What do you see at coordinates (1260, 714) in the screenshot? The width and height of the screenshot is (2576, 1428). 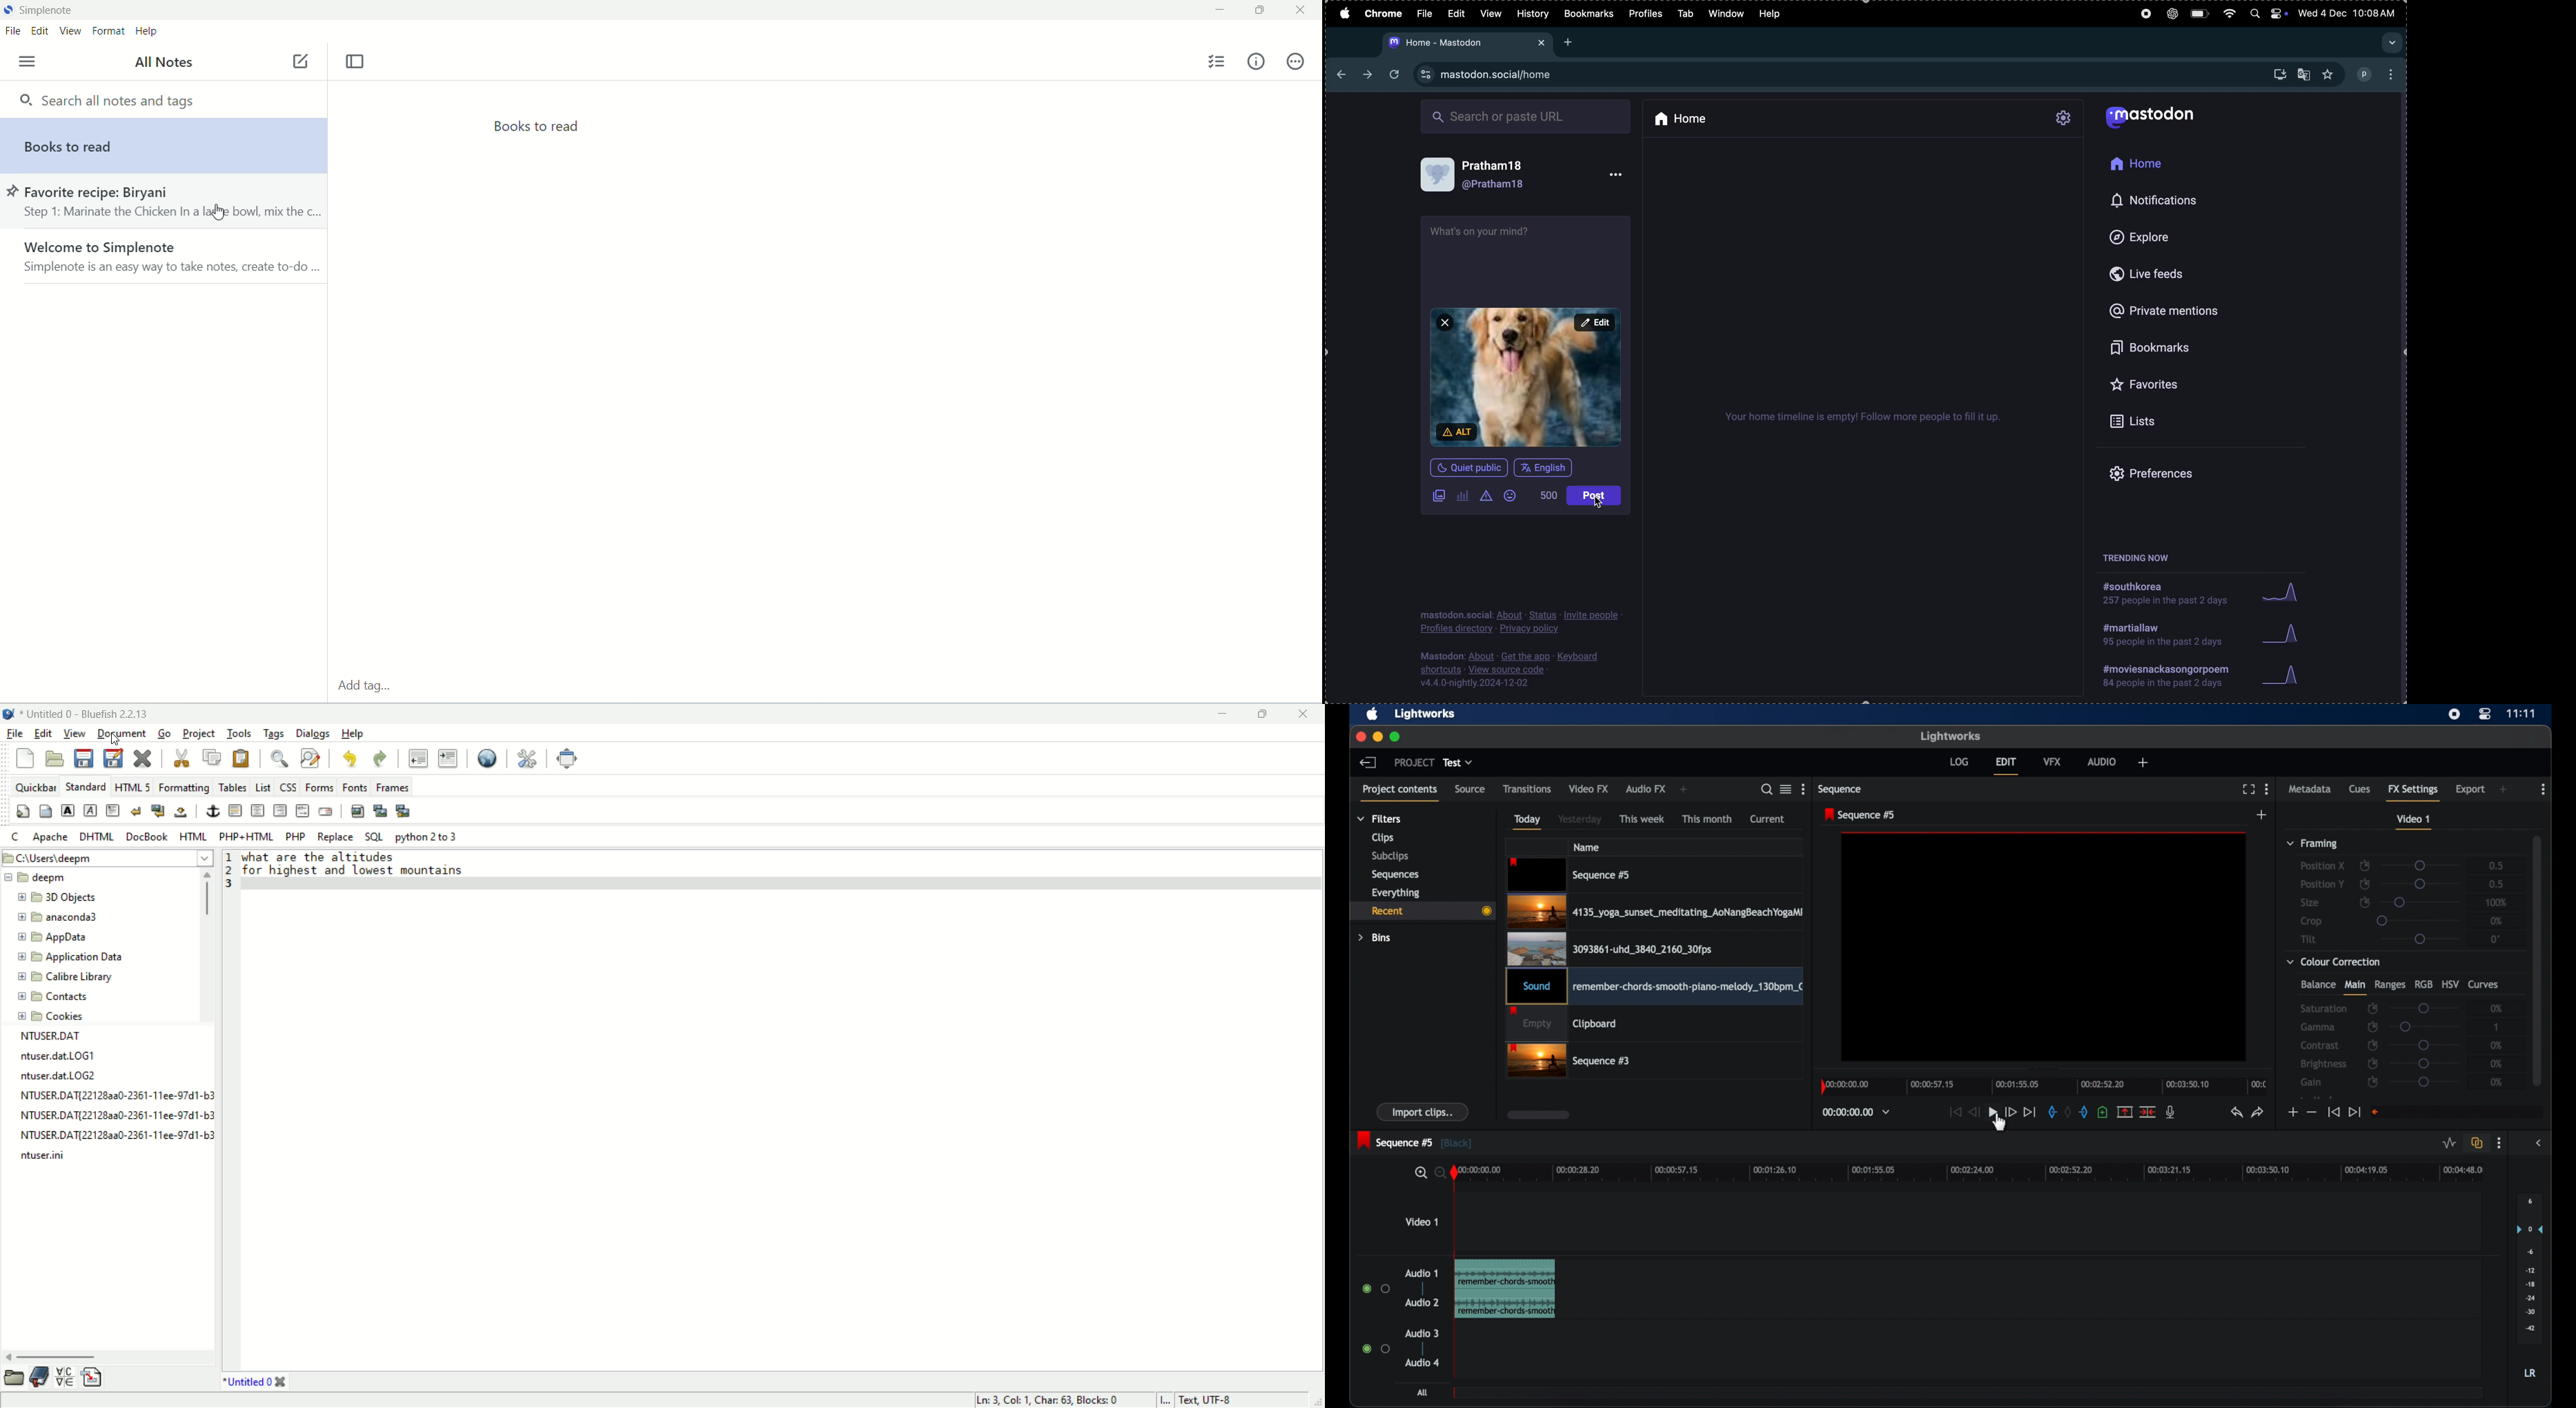 I see `maximize` at bounding box center [1260, 714].